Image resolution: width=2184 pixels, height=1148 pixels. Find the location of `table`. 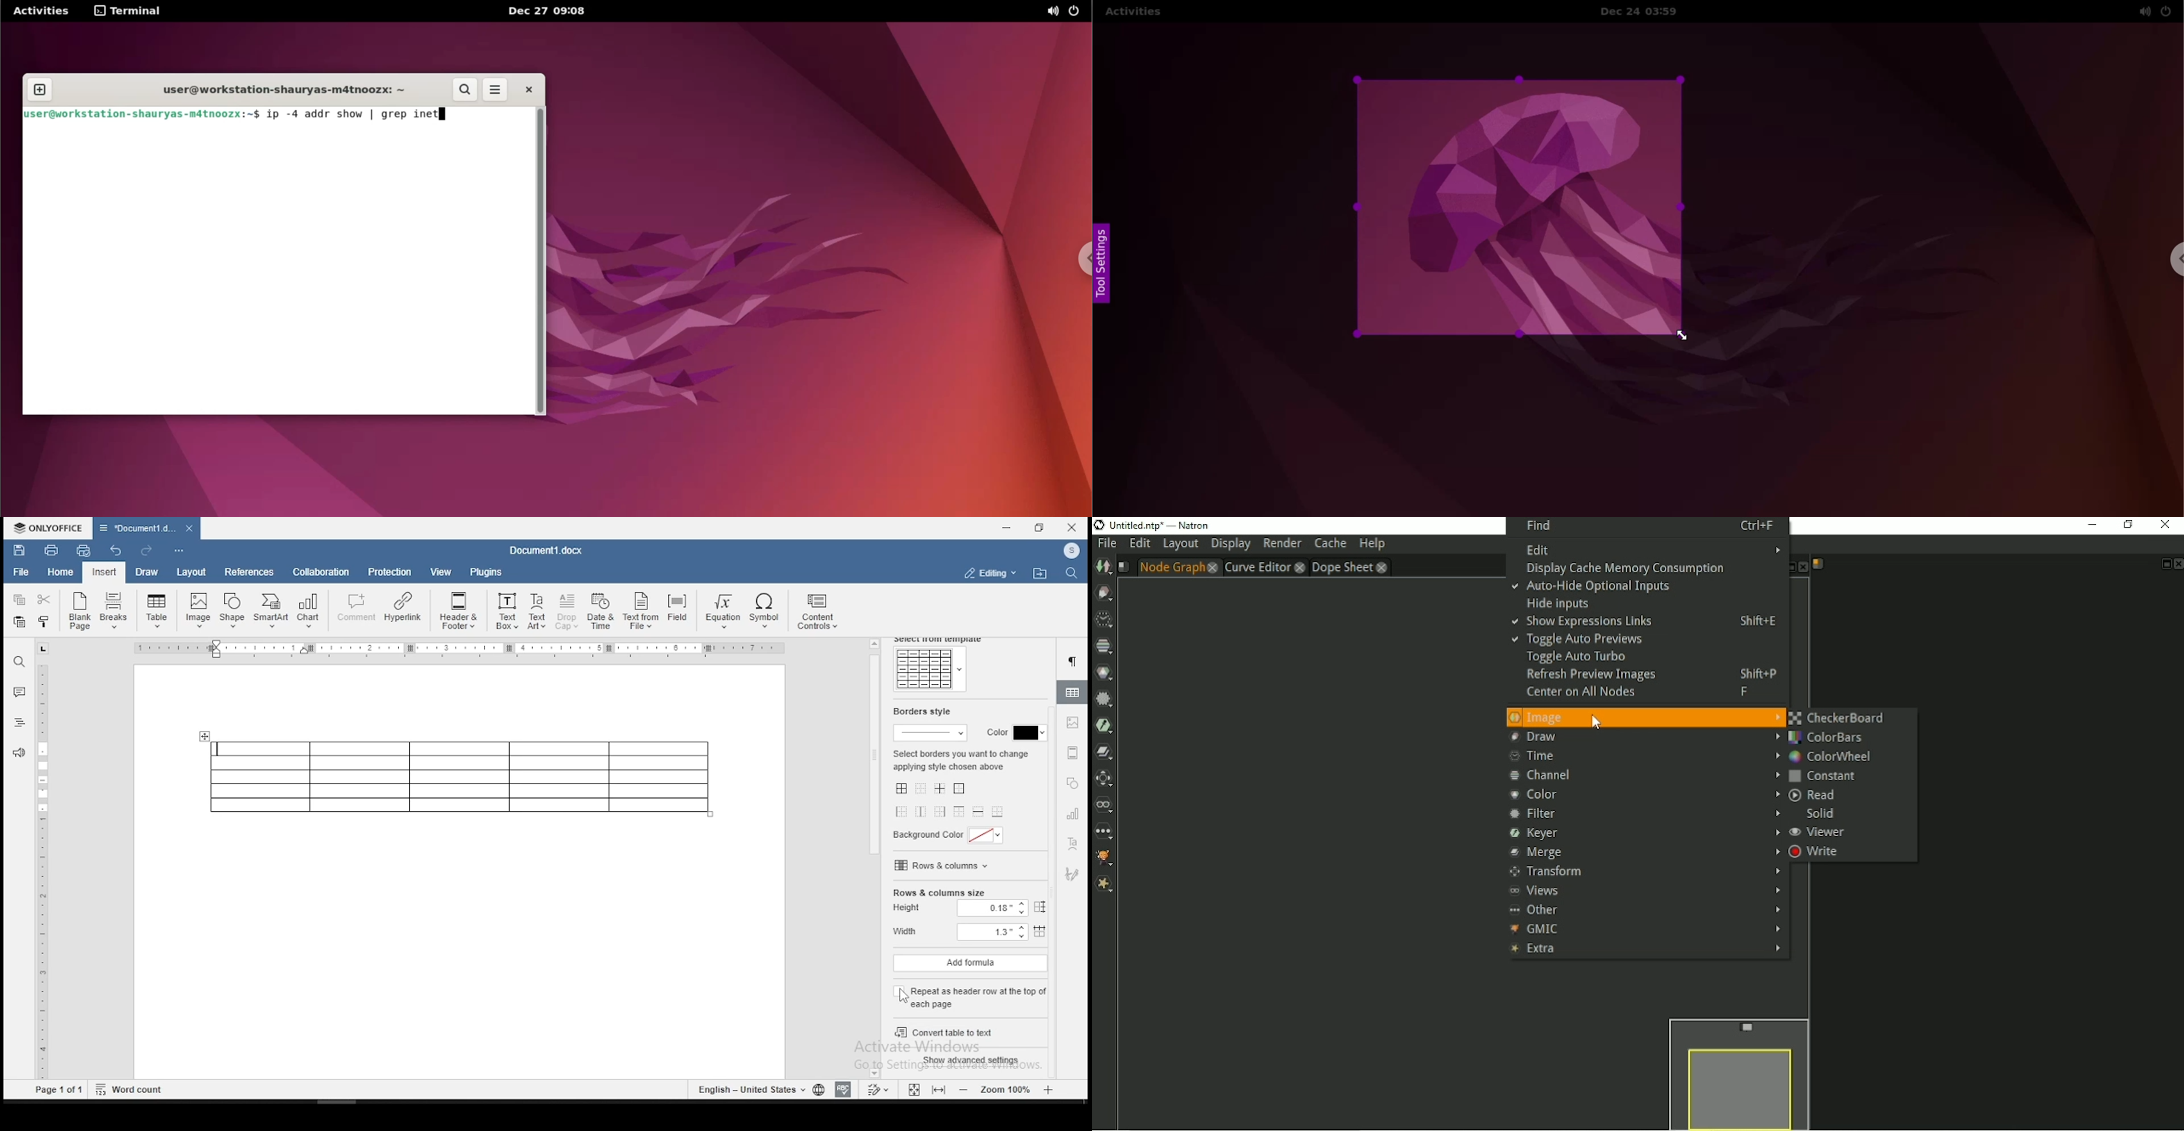

table is located at coordinates (460, 777).